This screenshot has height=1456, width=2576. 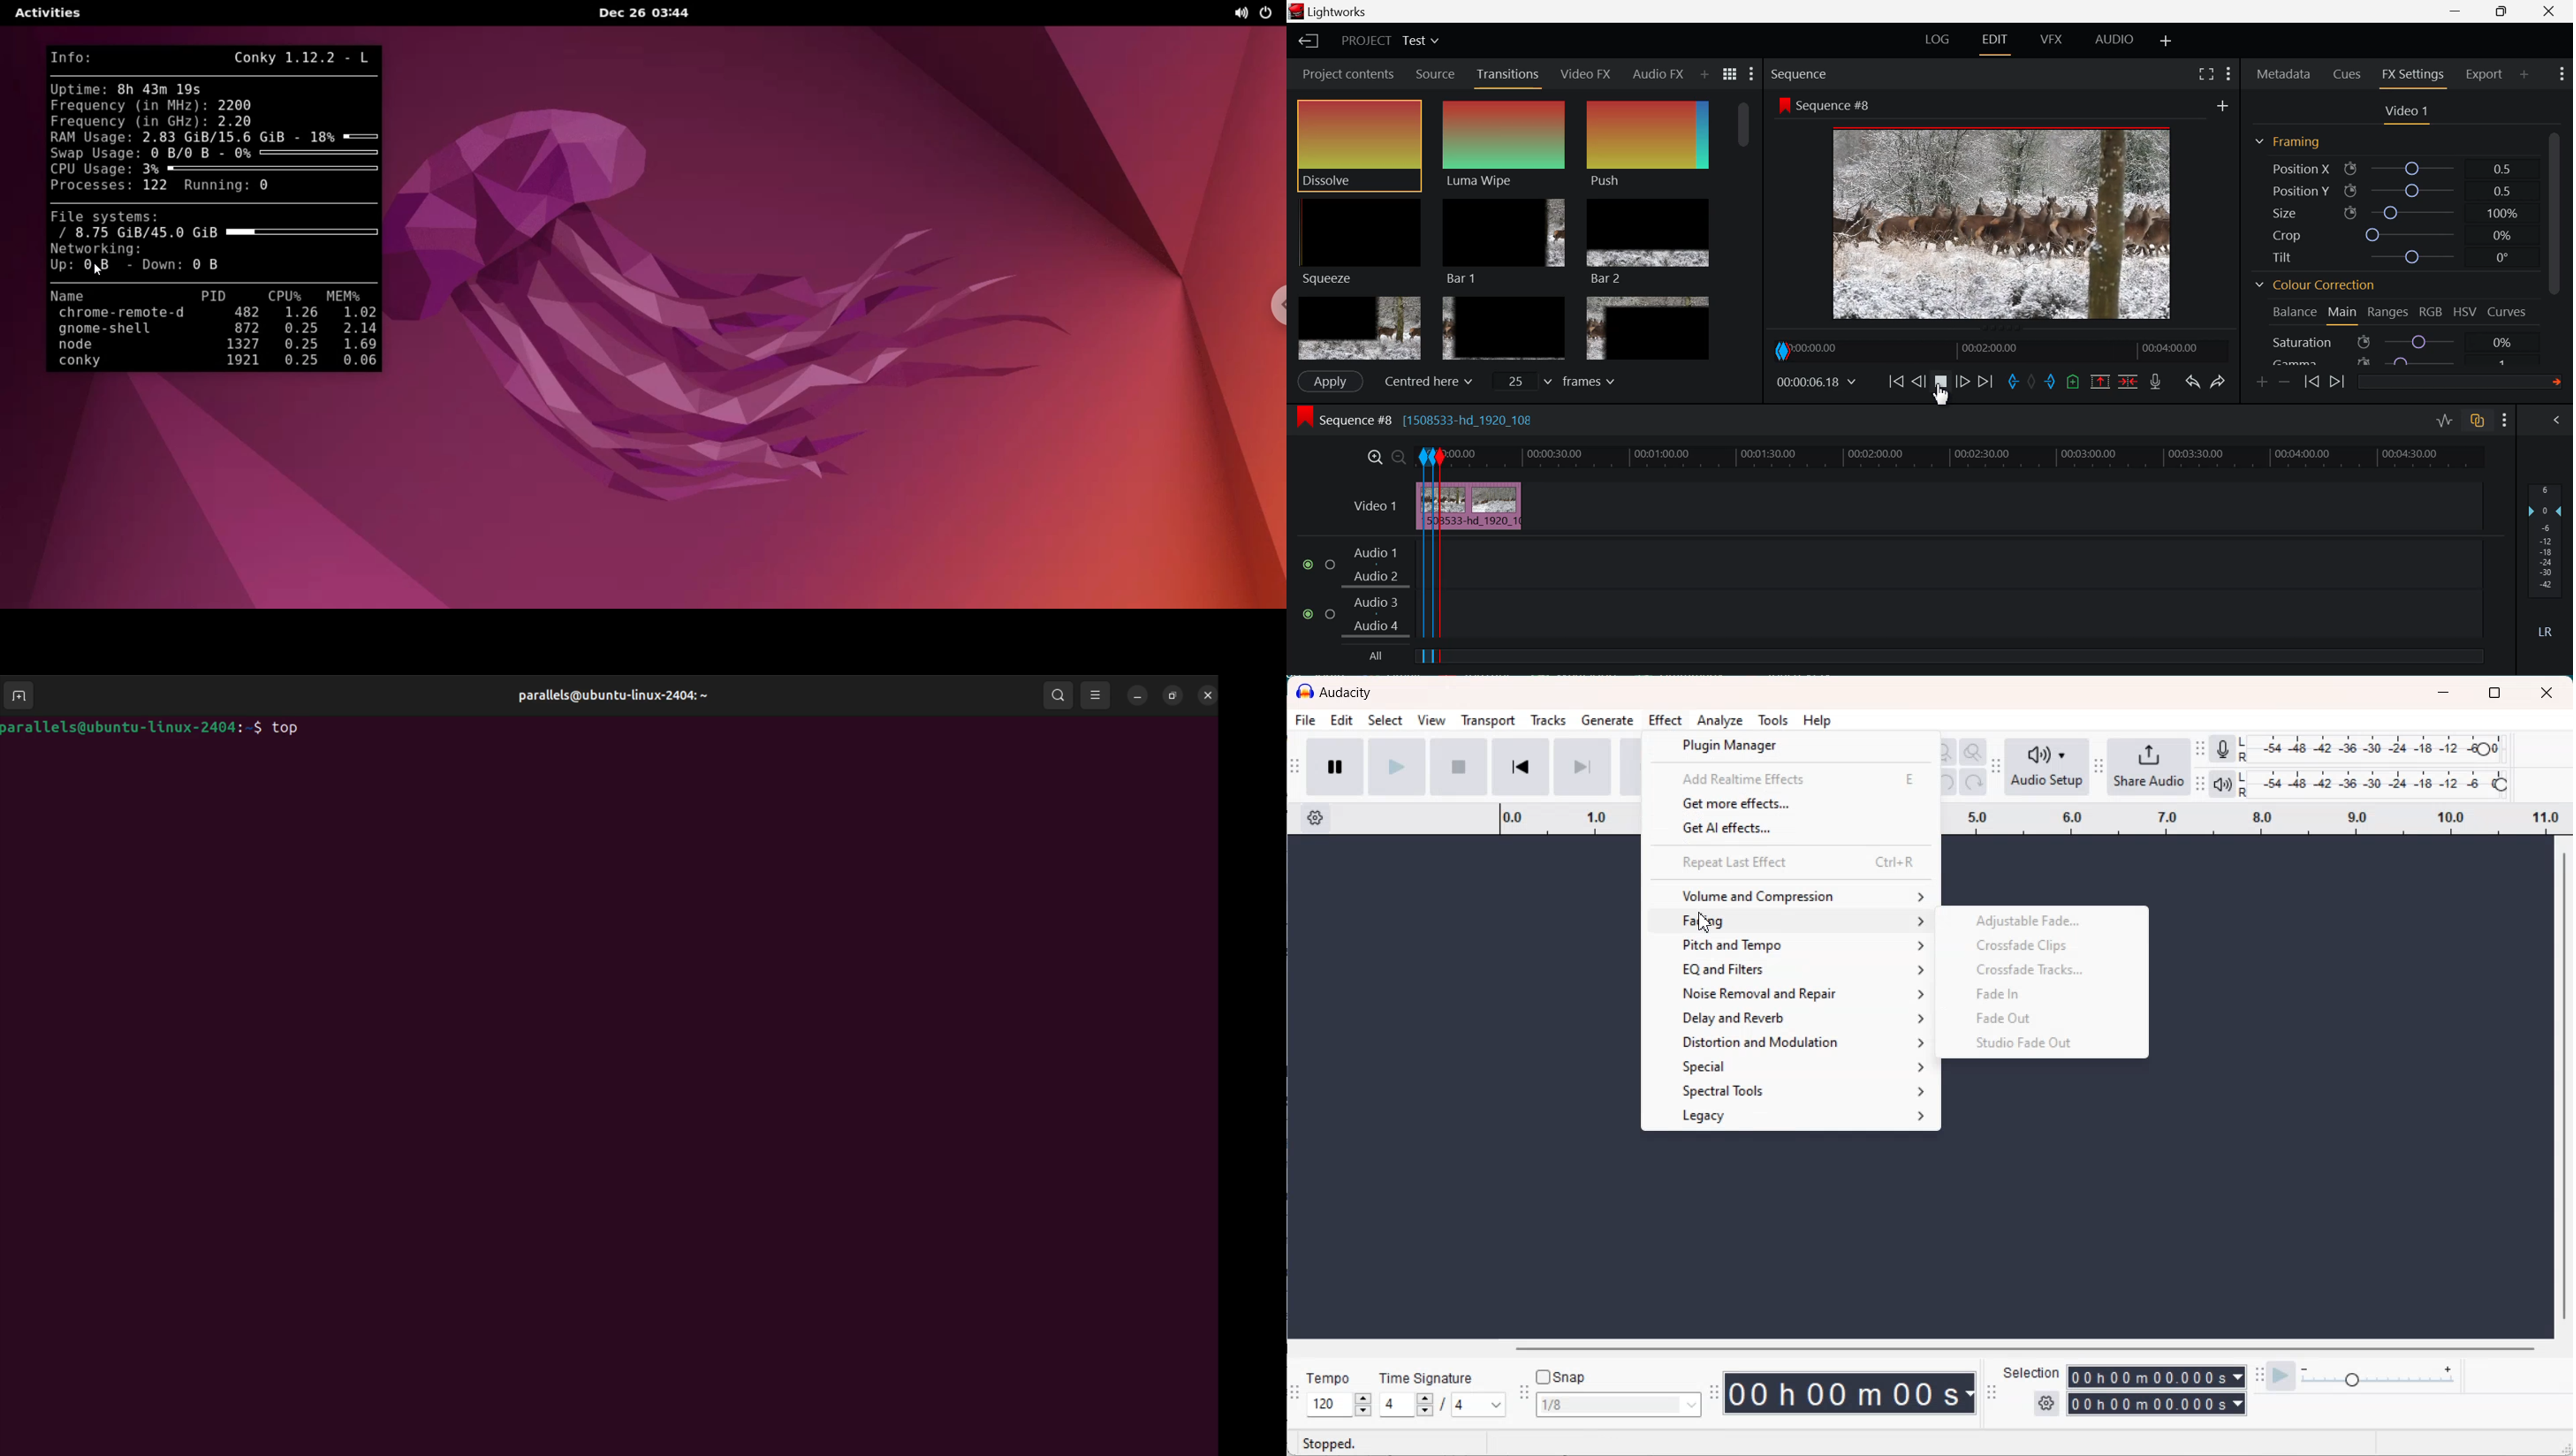 I want to click on Audacity transport bar, so click(x=1295, y=768).